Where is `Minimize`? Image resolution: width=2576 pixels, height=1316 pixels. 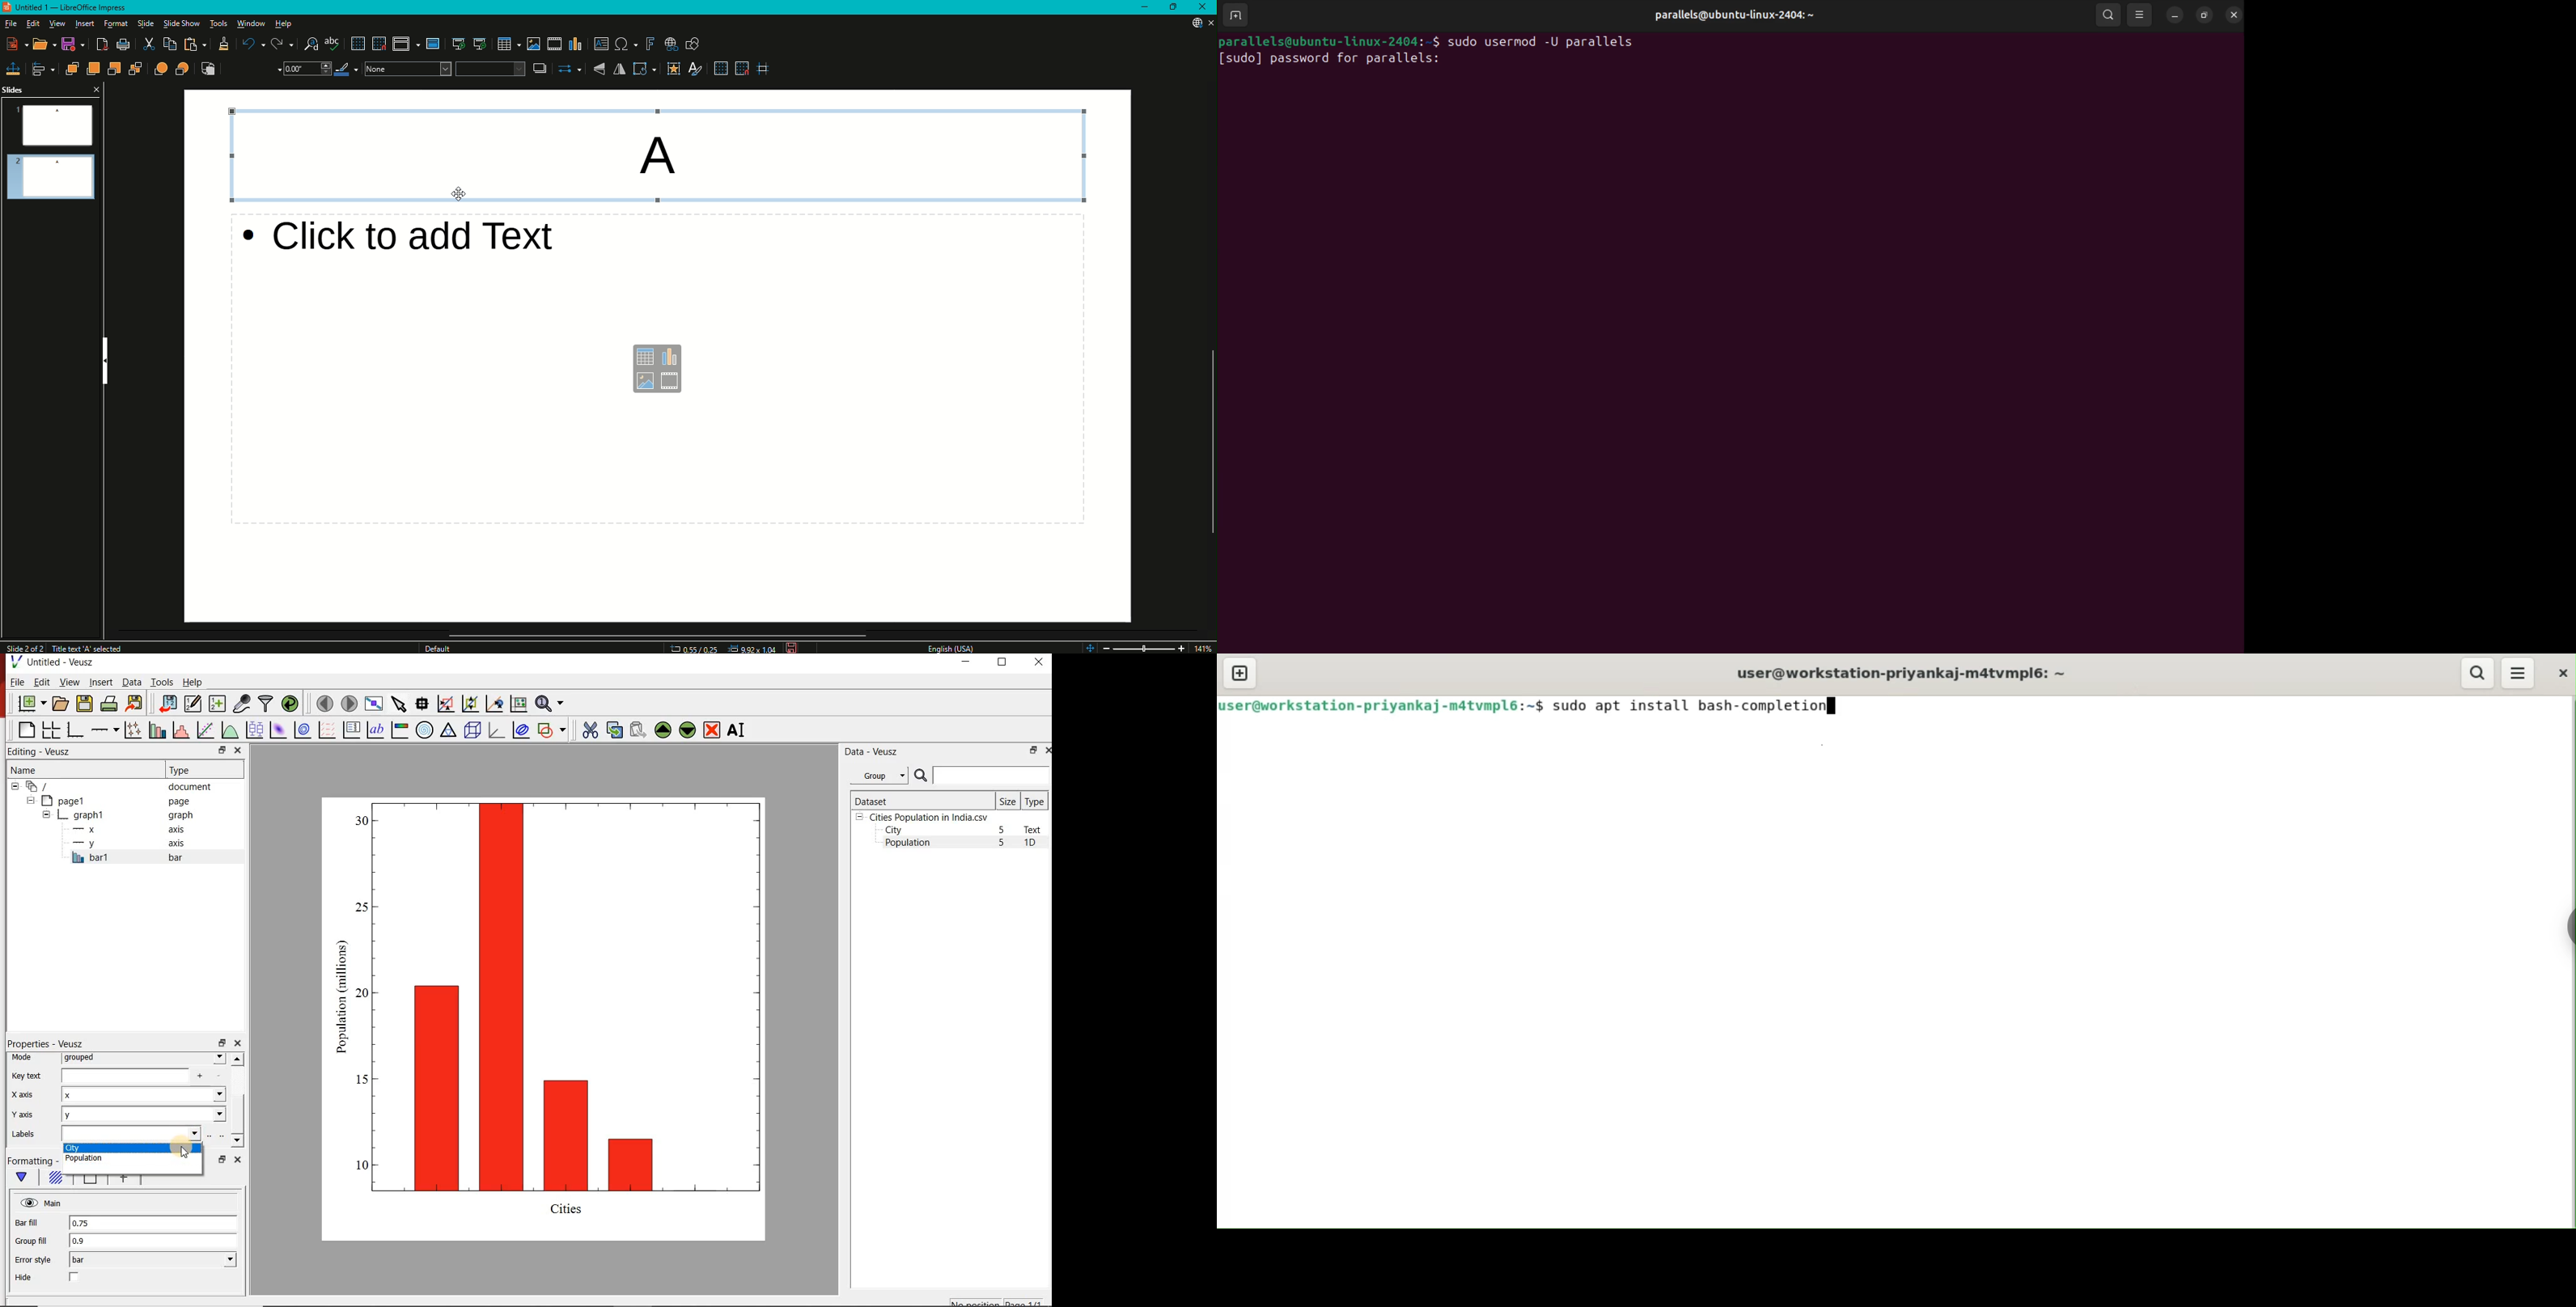 Minimize is located at coordinates (1145, 8).